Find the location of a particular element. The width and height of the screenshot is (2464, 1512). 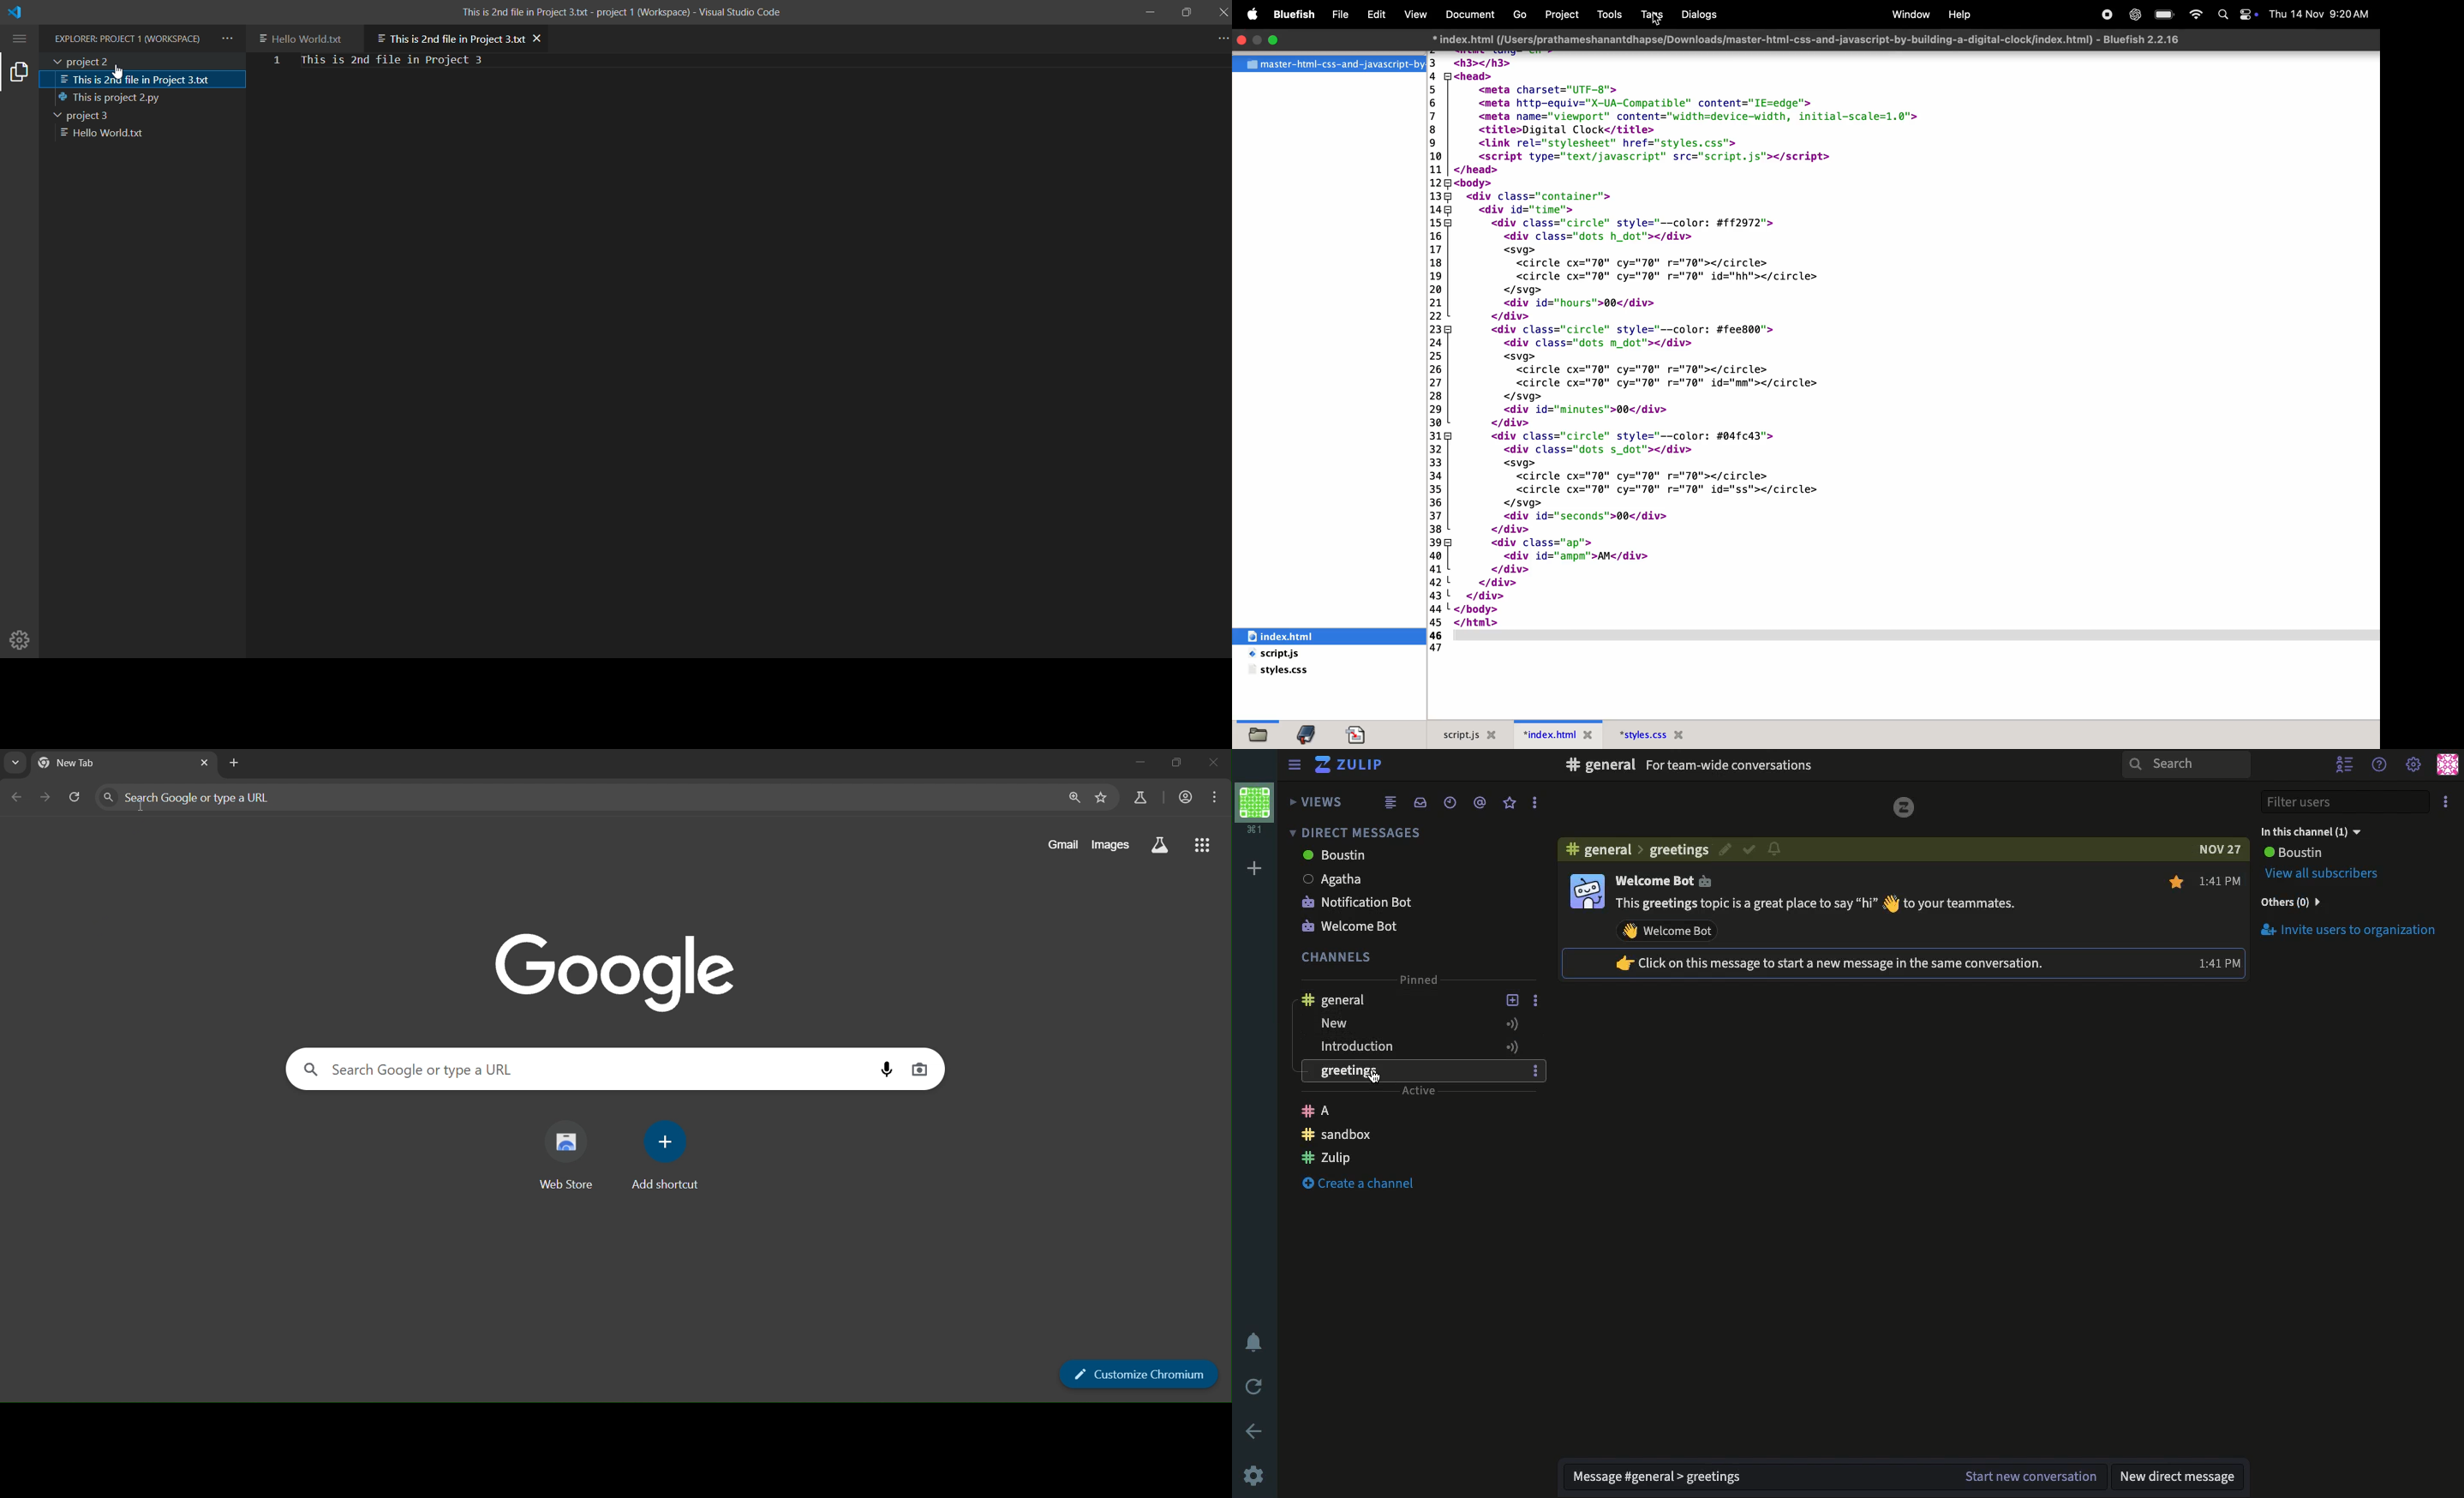

notification is located at coordinates (1776, 848).